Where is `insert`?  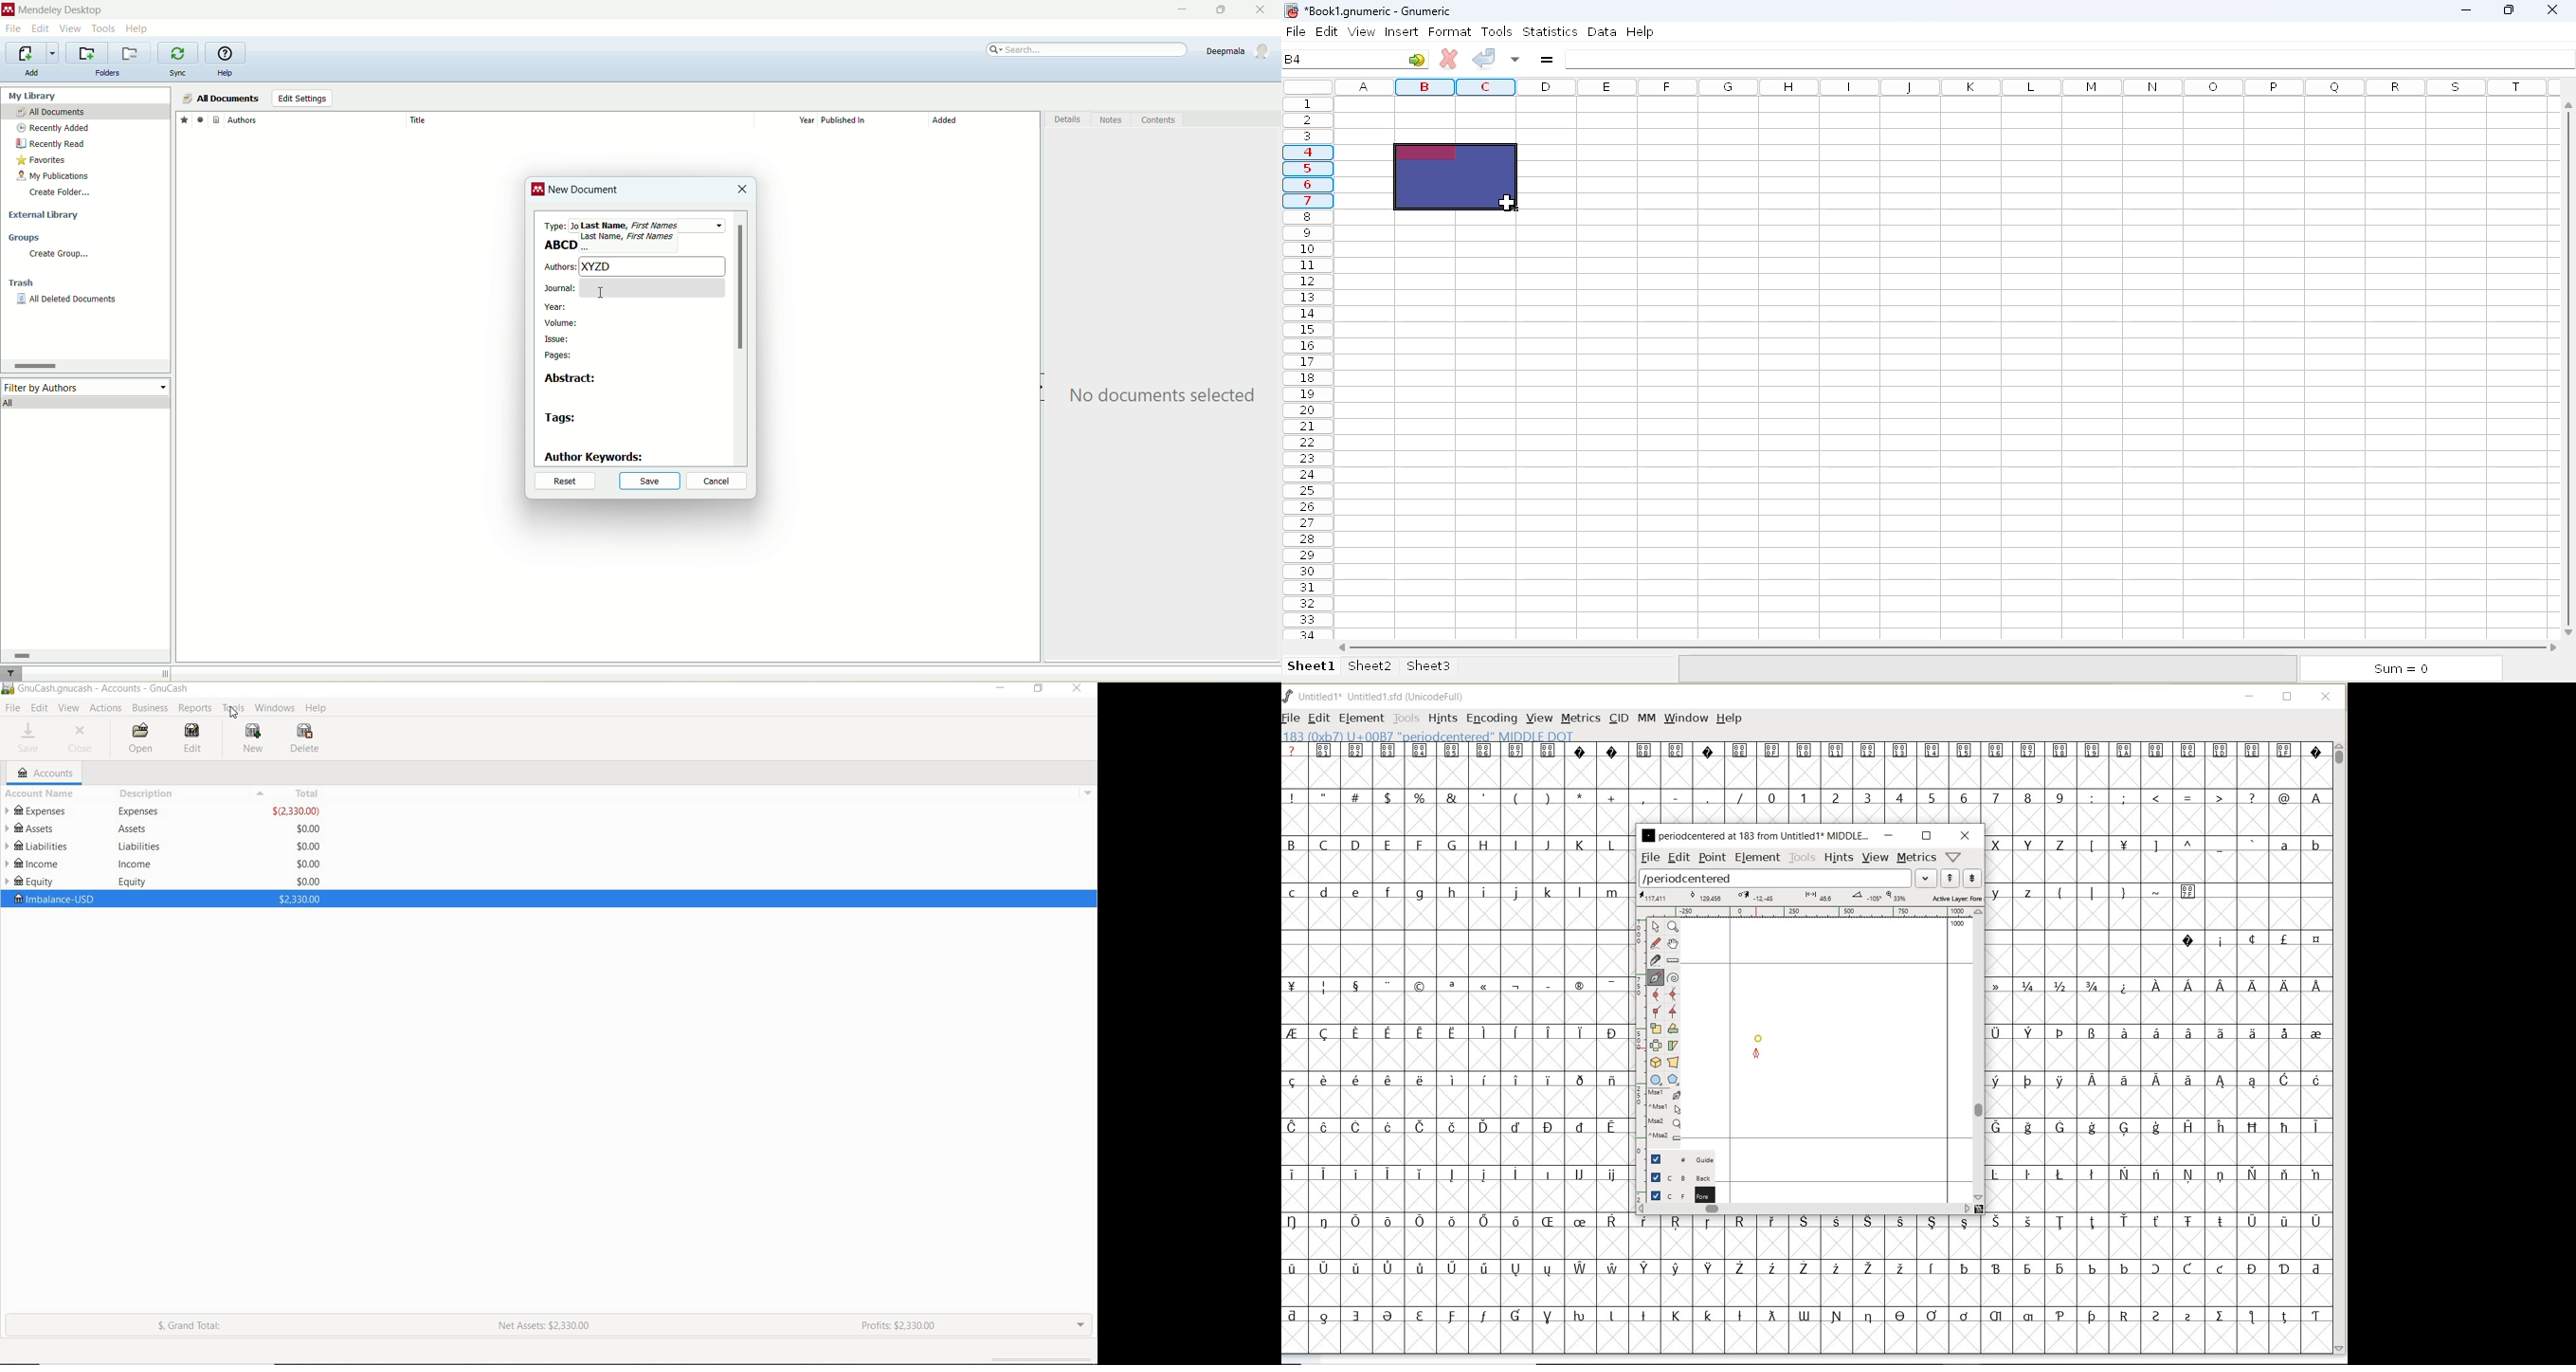 insert is located at coordinates (1401, 31).